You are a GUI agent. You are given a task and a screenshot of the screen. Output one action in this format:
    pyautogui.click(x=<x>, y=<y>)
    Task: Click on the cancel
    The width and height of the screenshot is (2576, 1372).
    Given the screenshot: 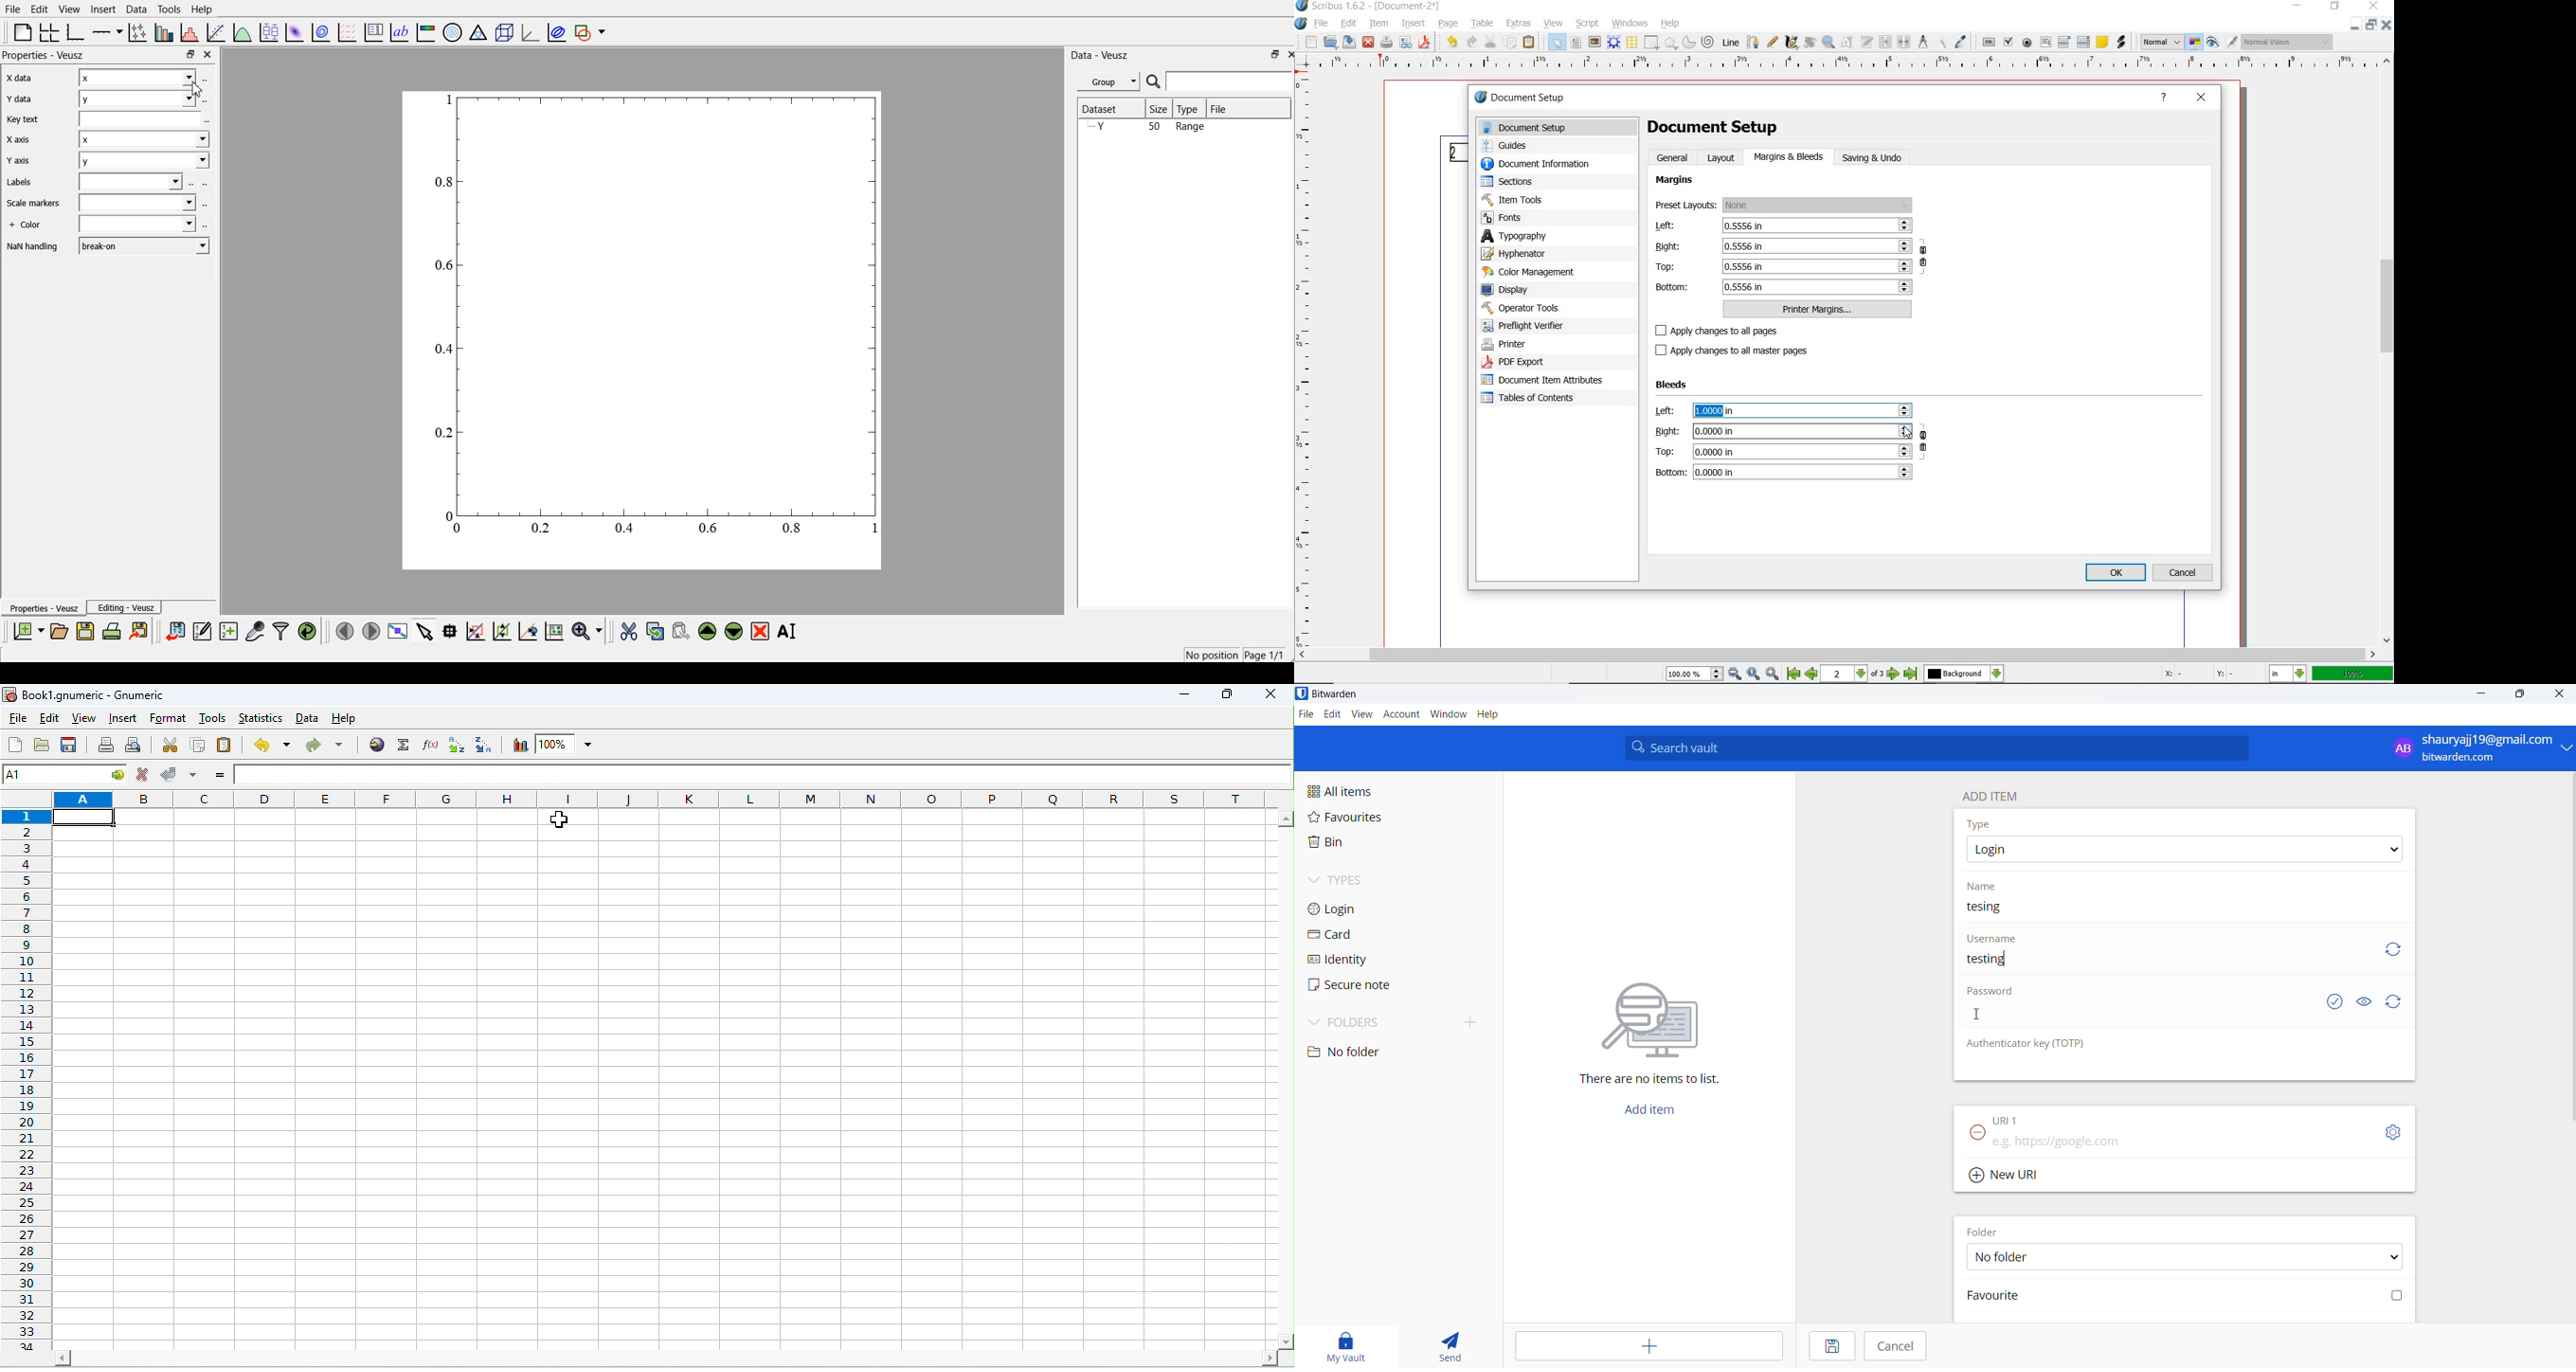 What is the action you would take?
    pyautogui.click(x=2185, y=572)
    